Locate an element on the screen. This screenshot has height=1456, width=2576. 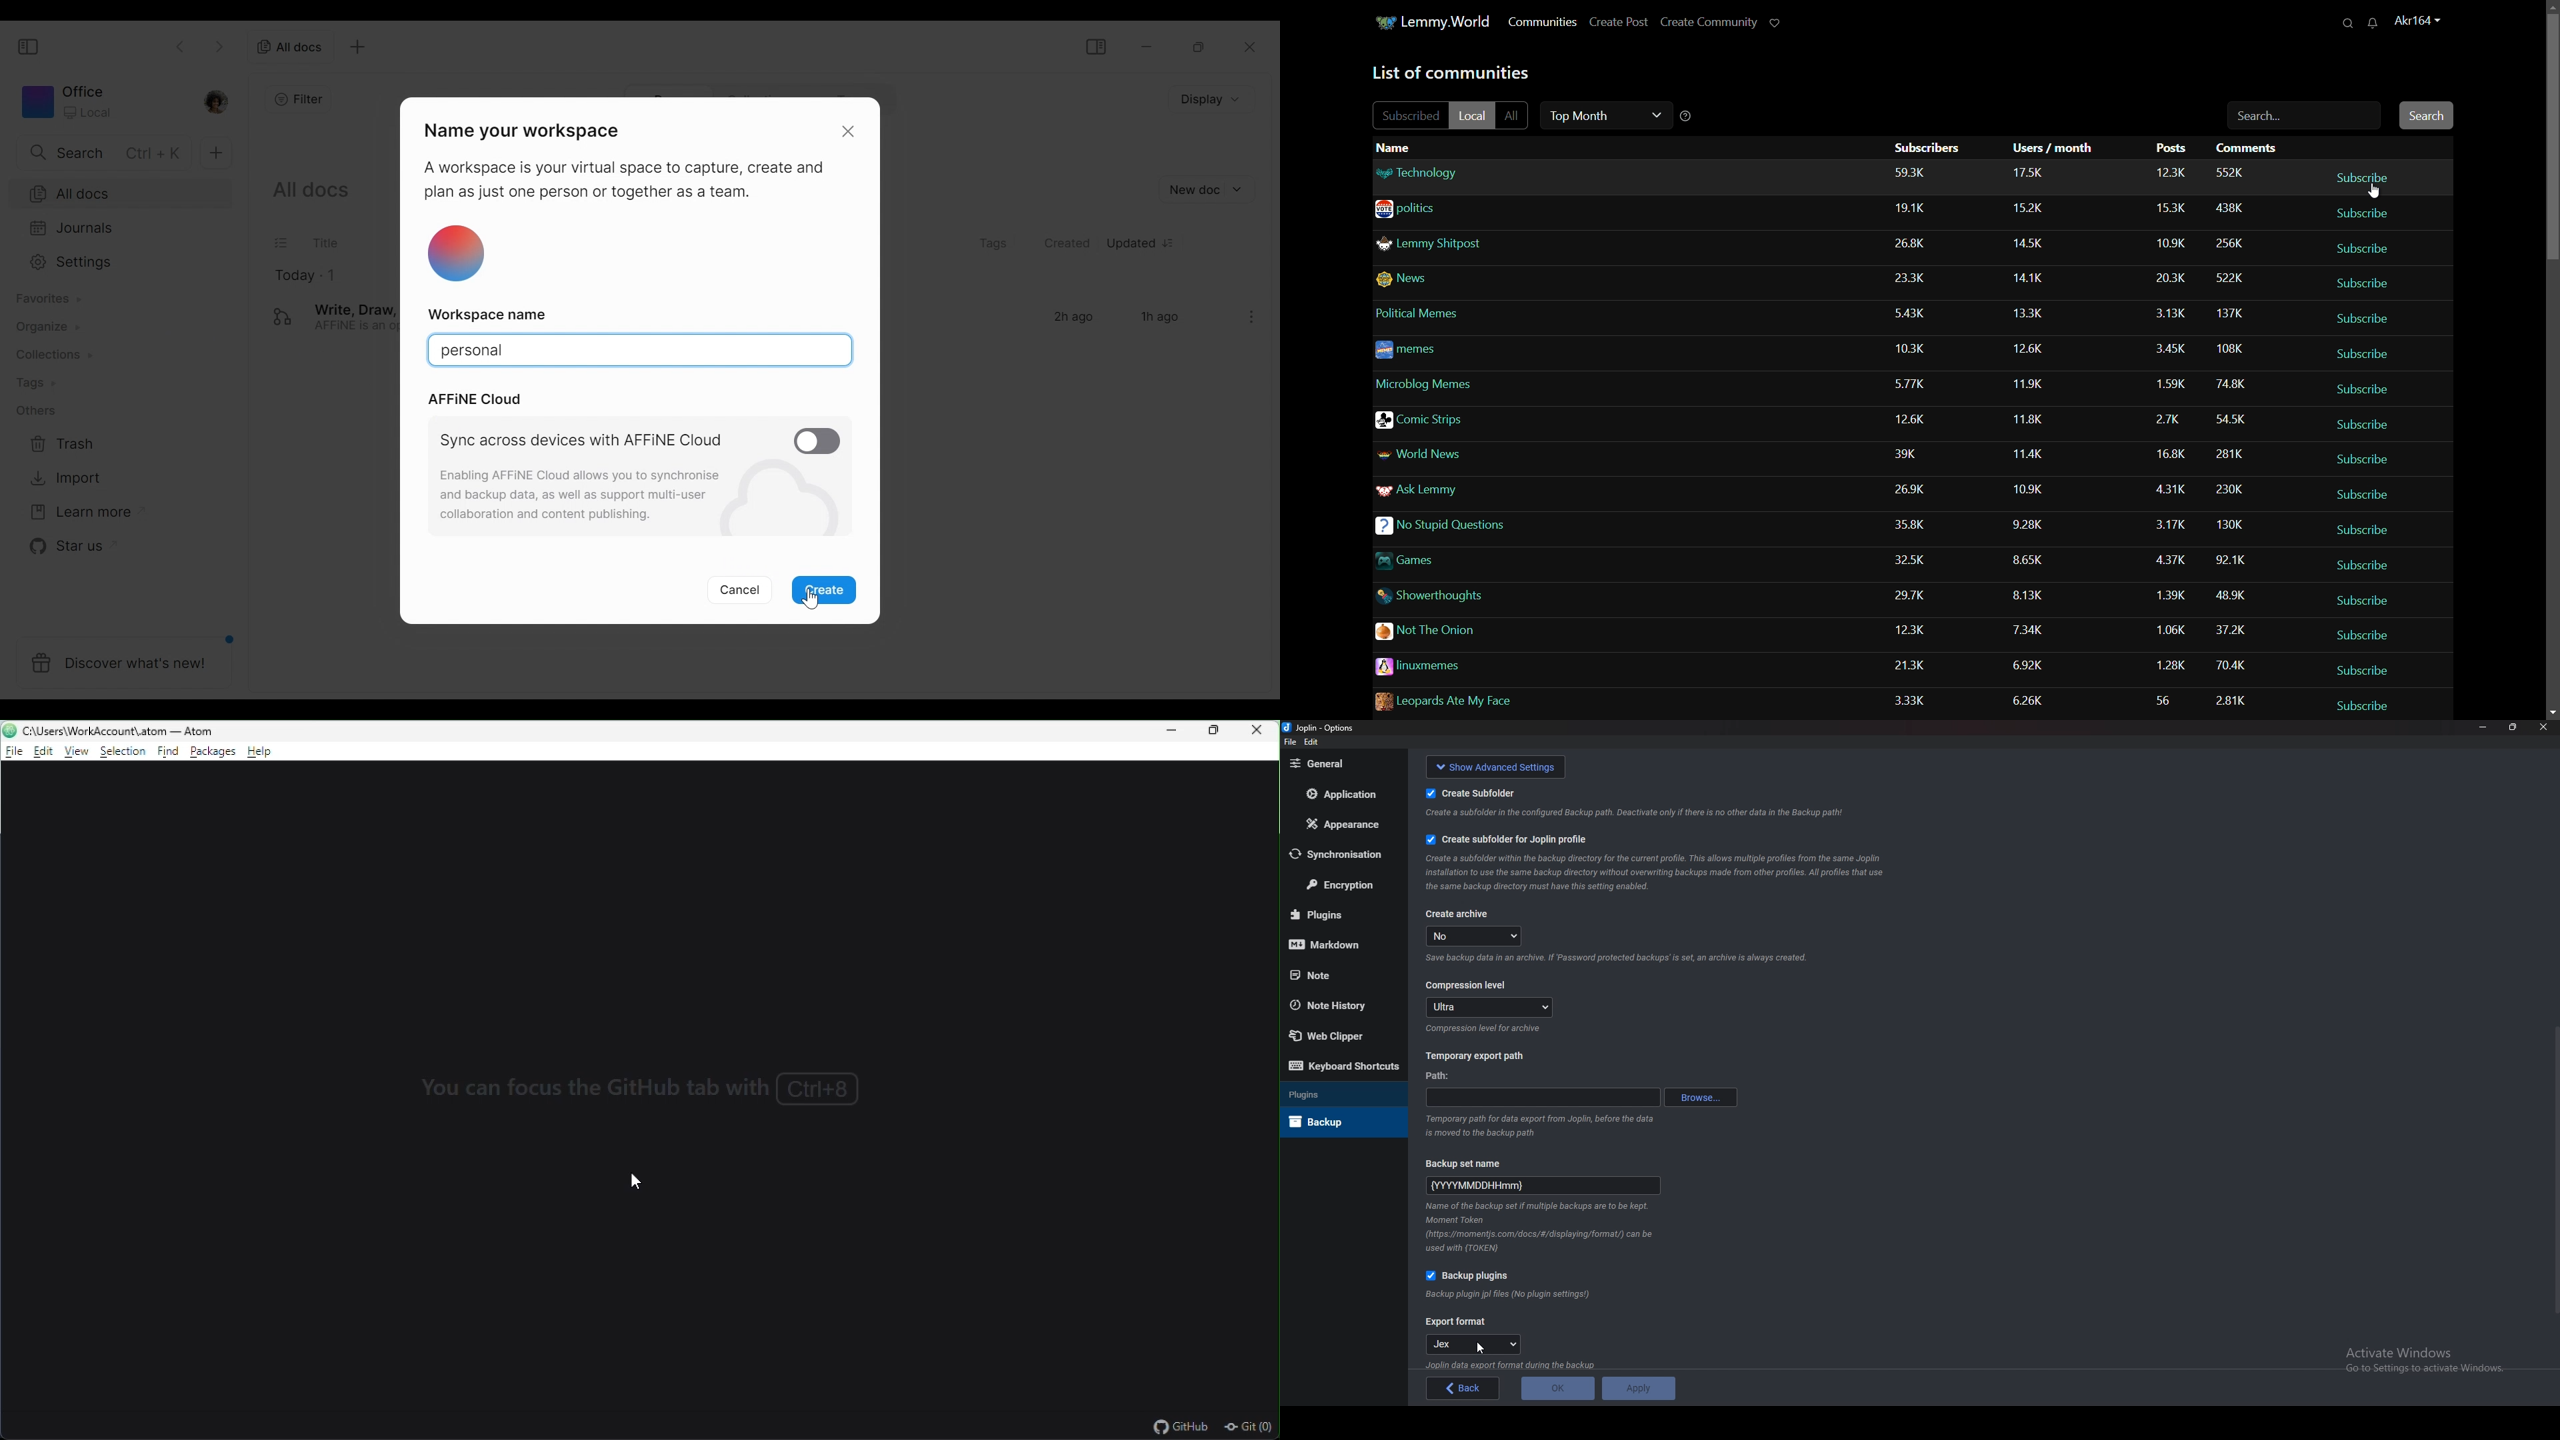
subscribers is located at coordinates (1915, 278).